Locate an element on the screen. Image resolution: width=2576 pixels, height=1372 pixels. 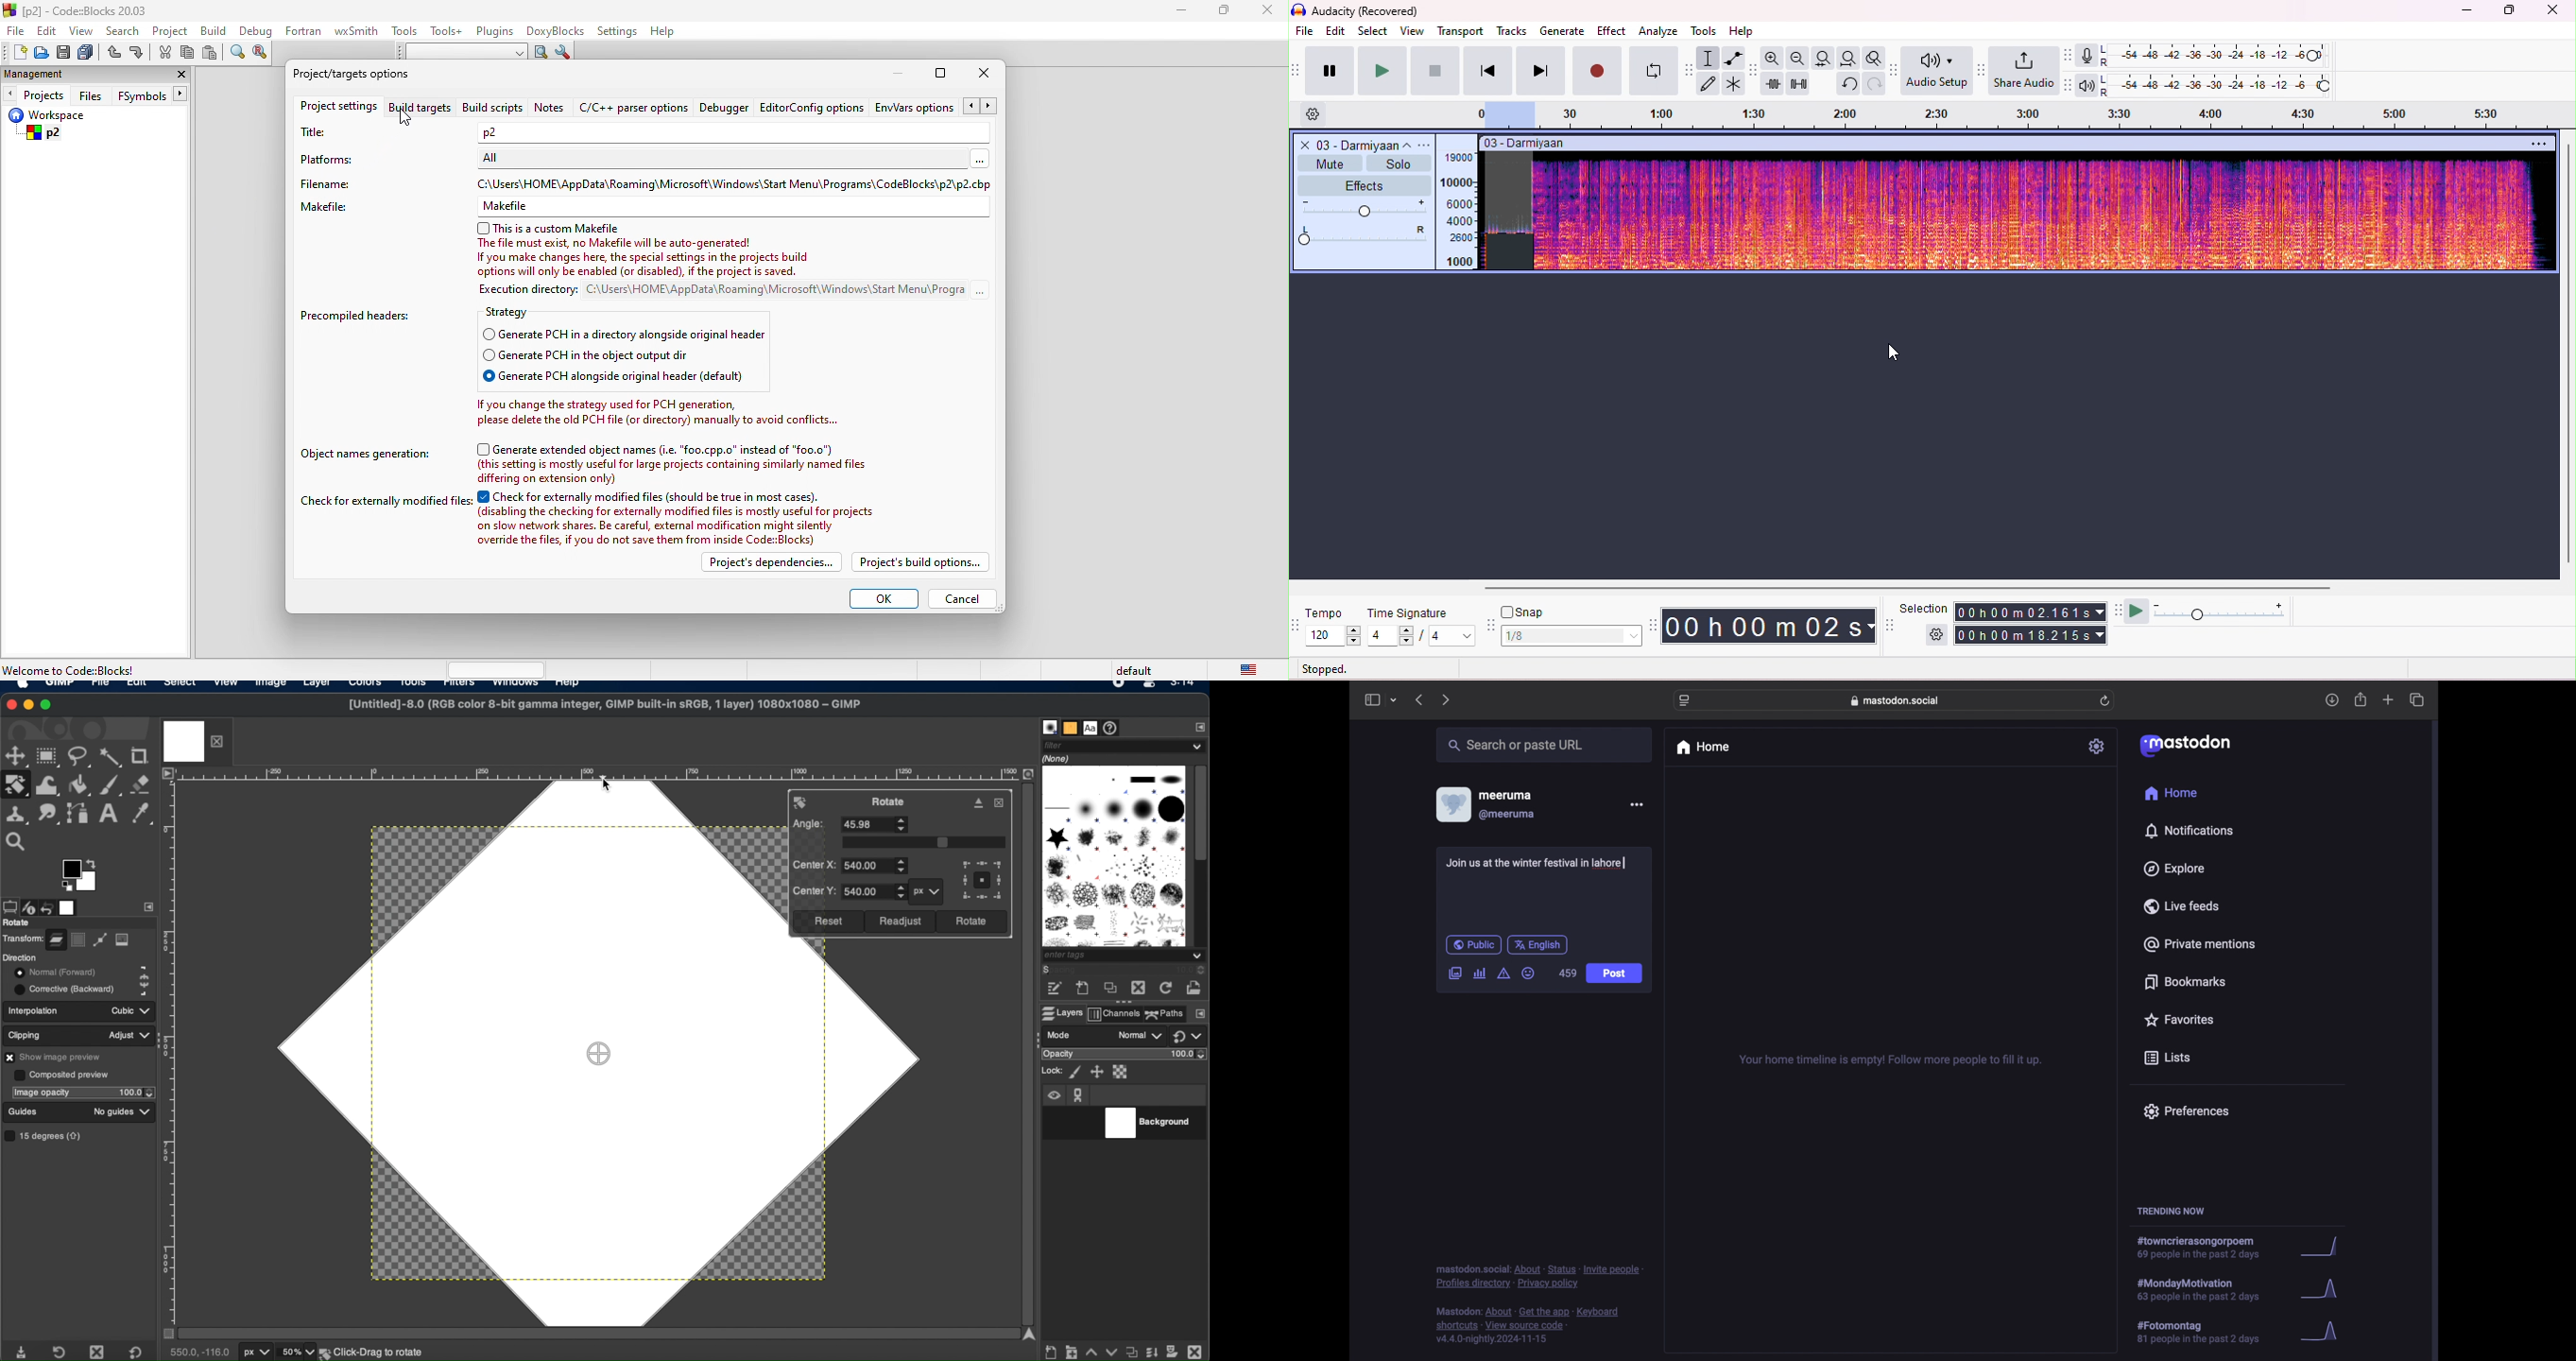
stop is located at coordinates (1435, 70).